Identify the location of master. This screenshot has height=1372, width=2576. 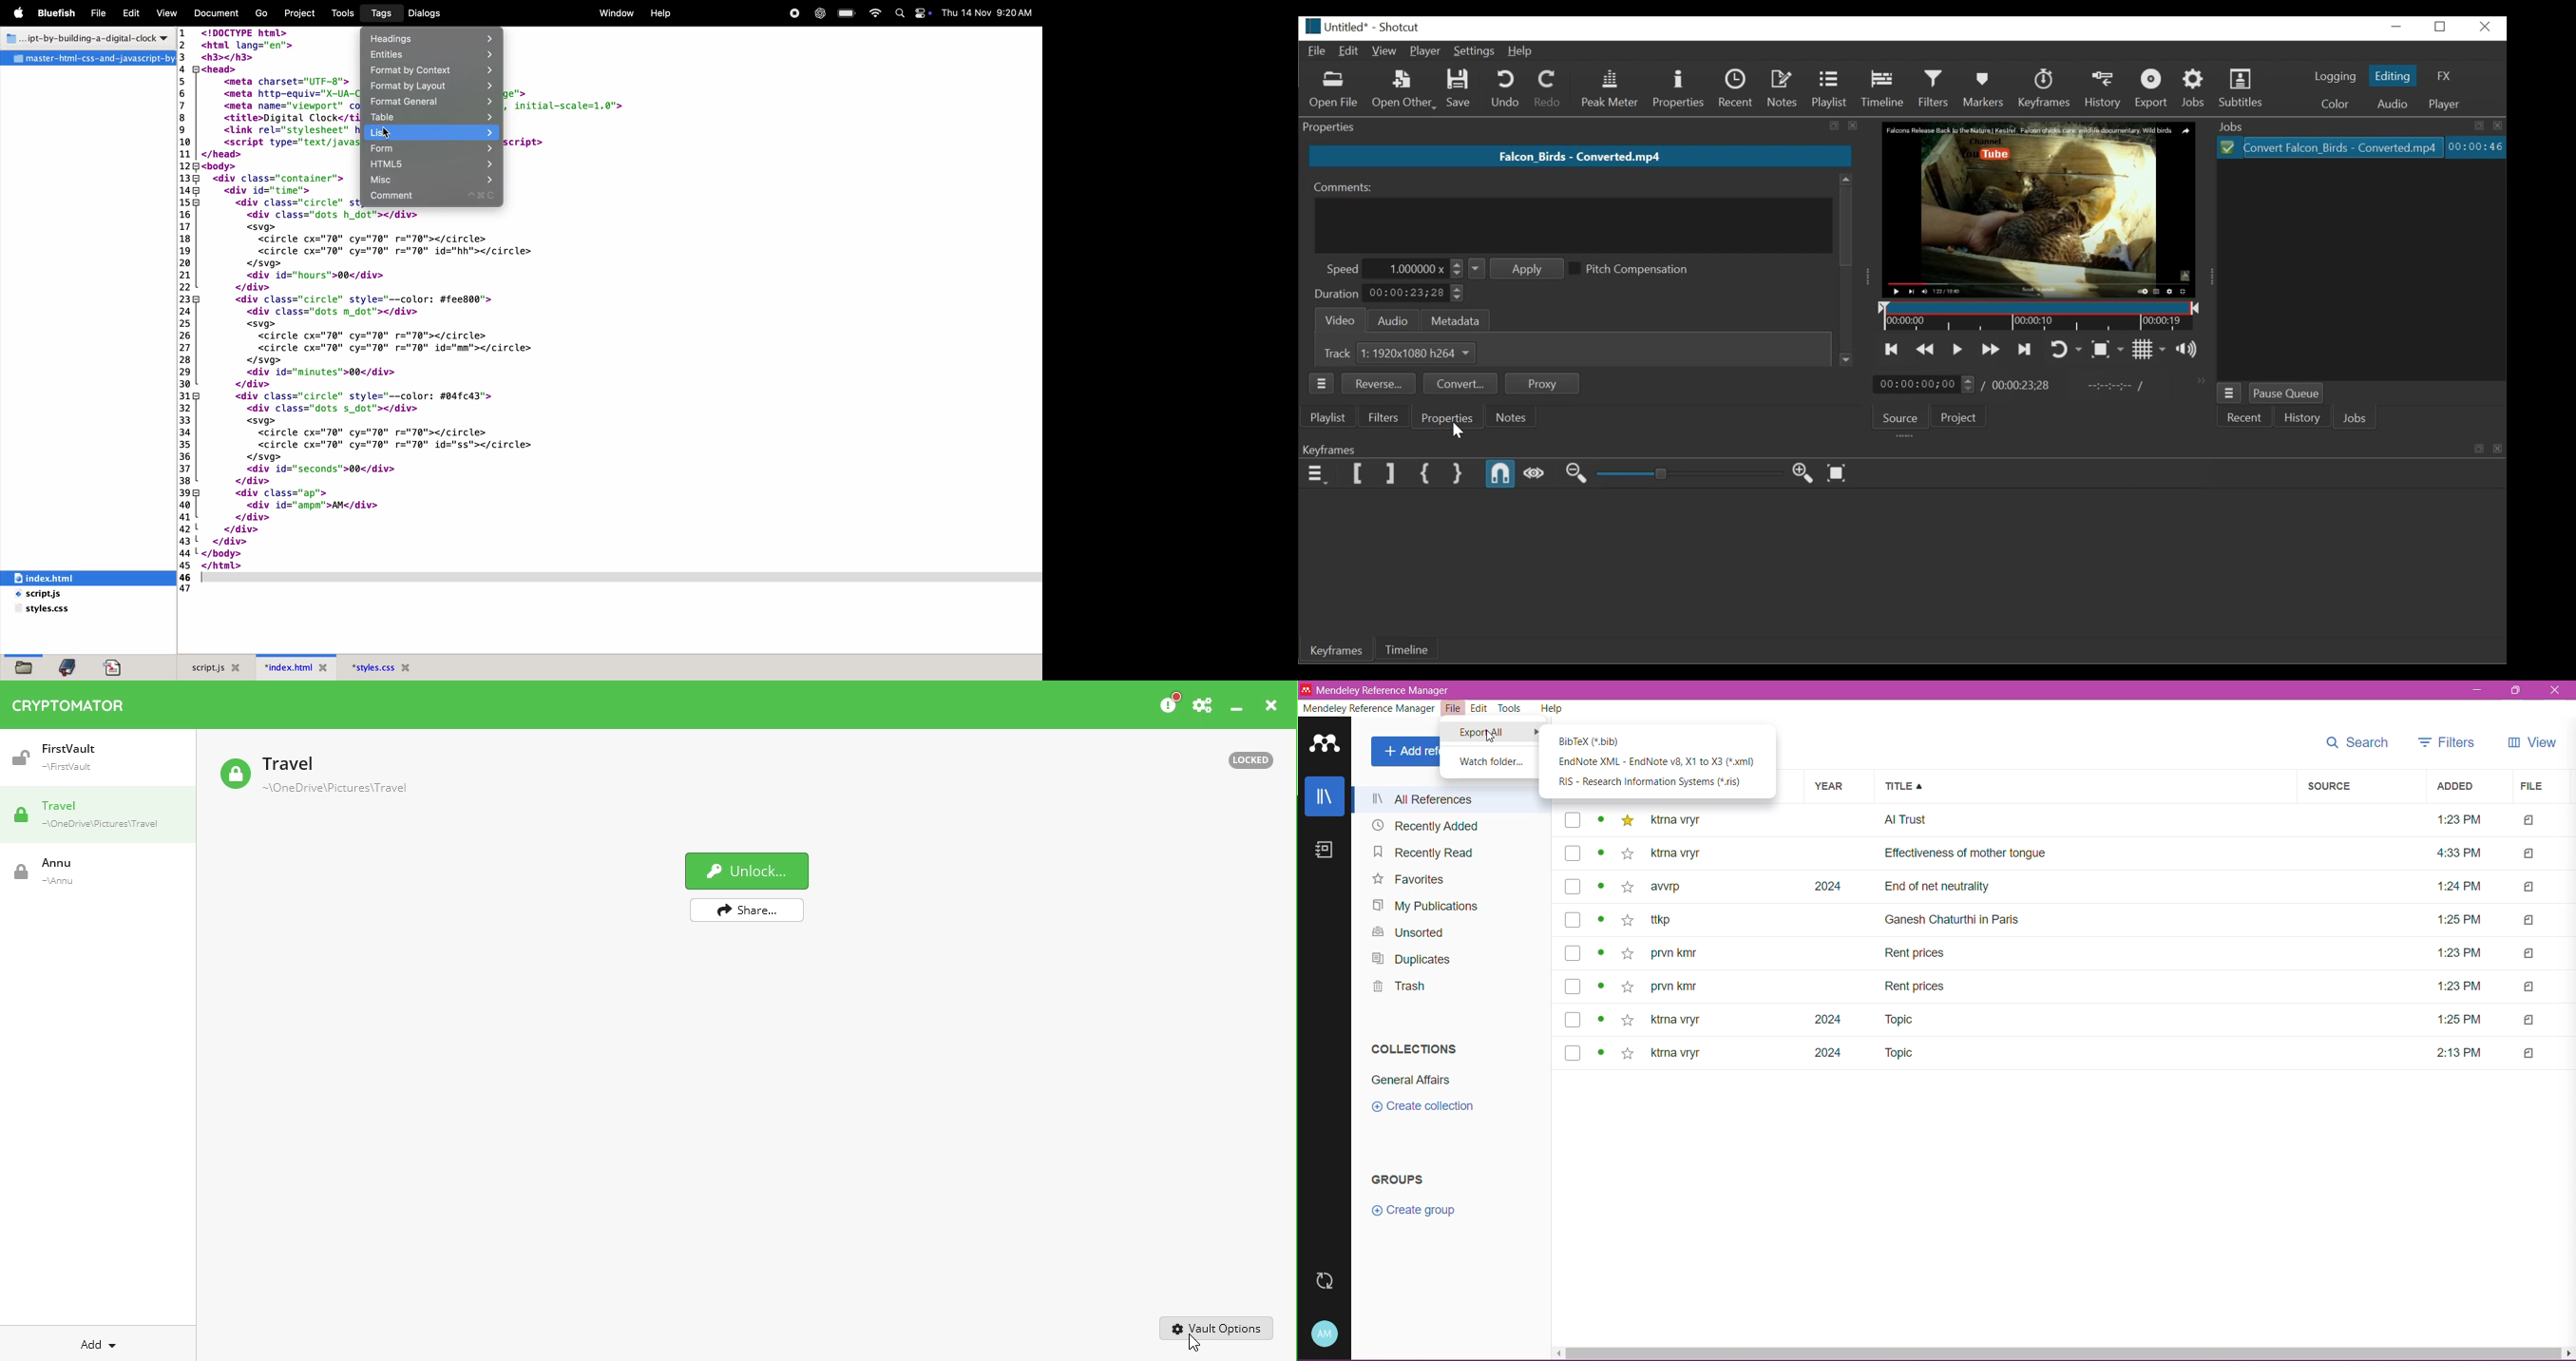
(88, 58).